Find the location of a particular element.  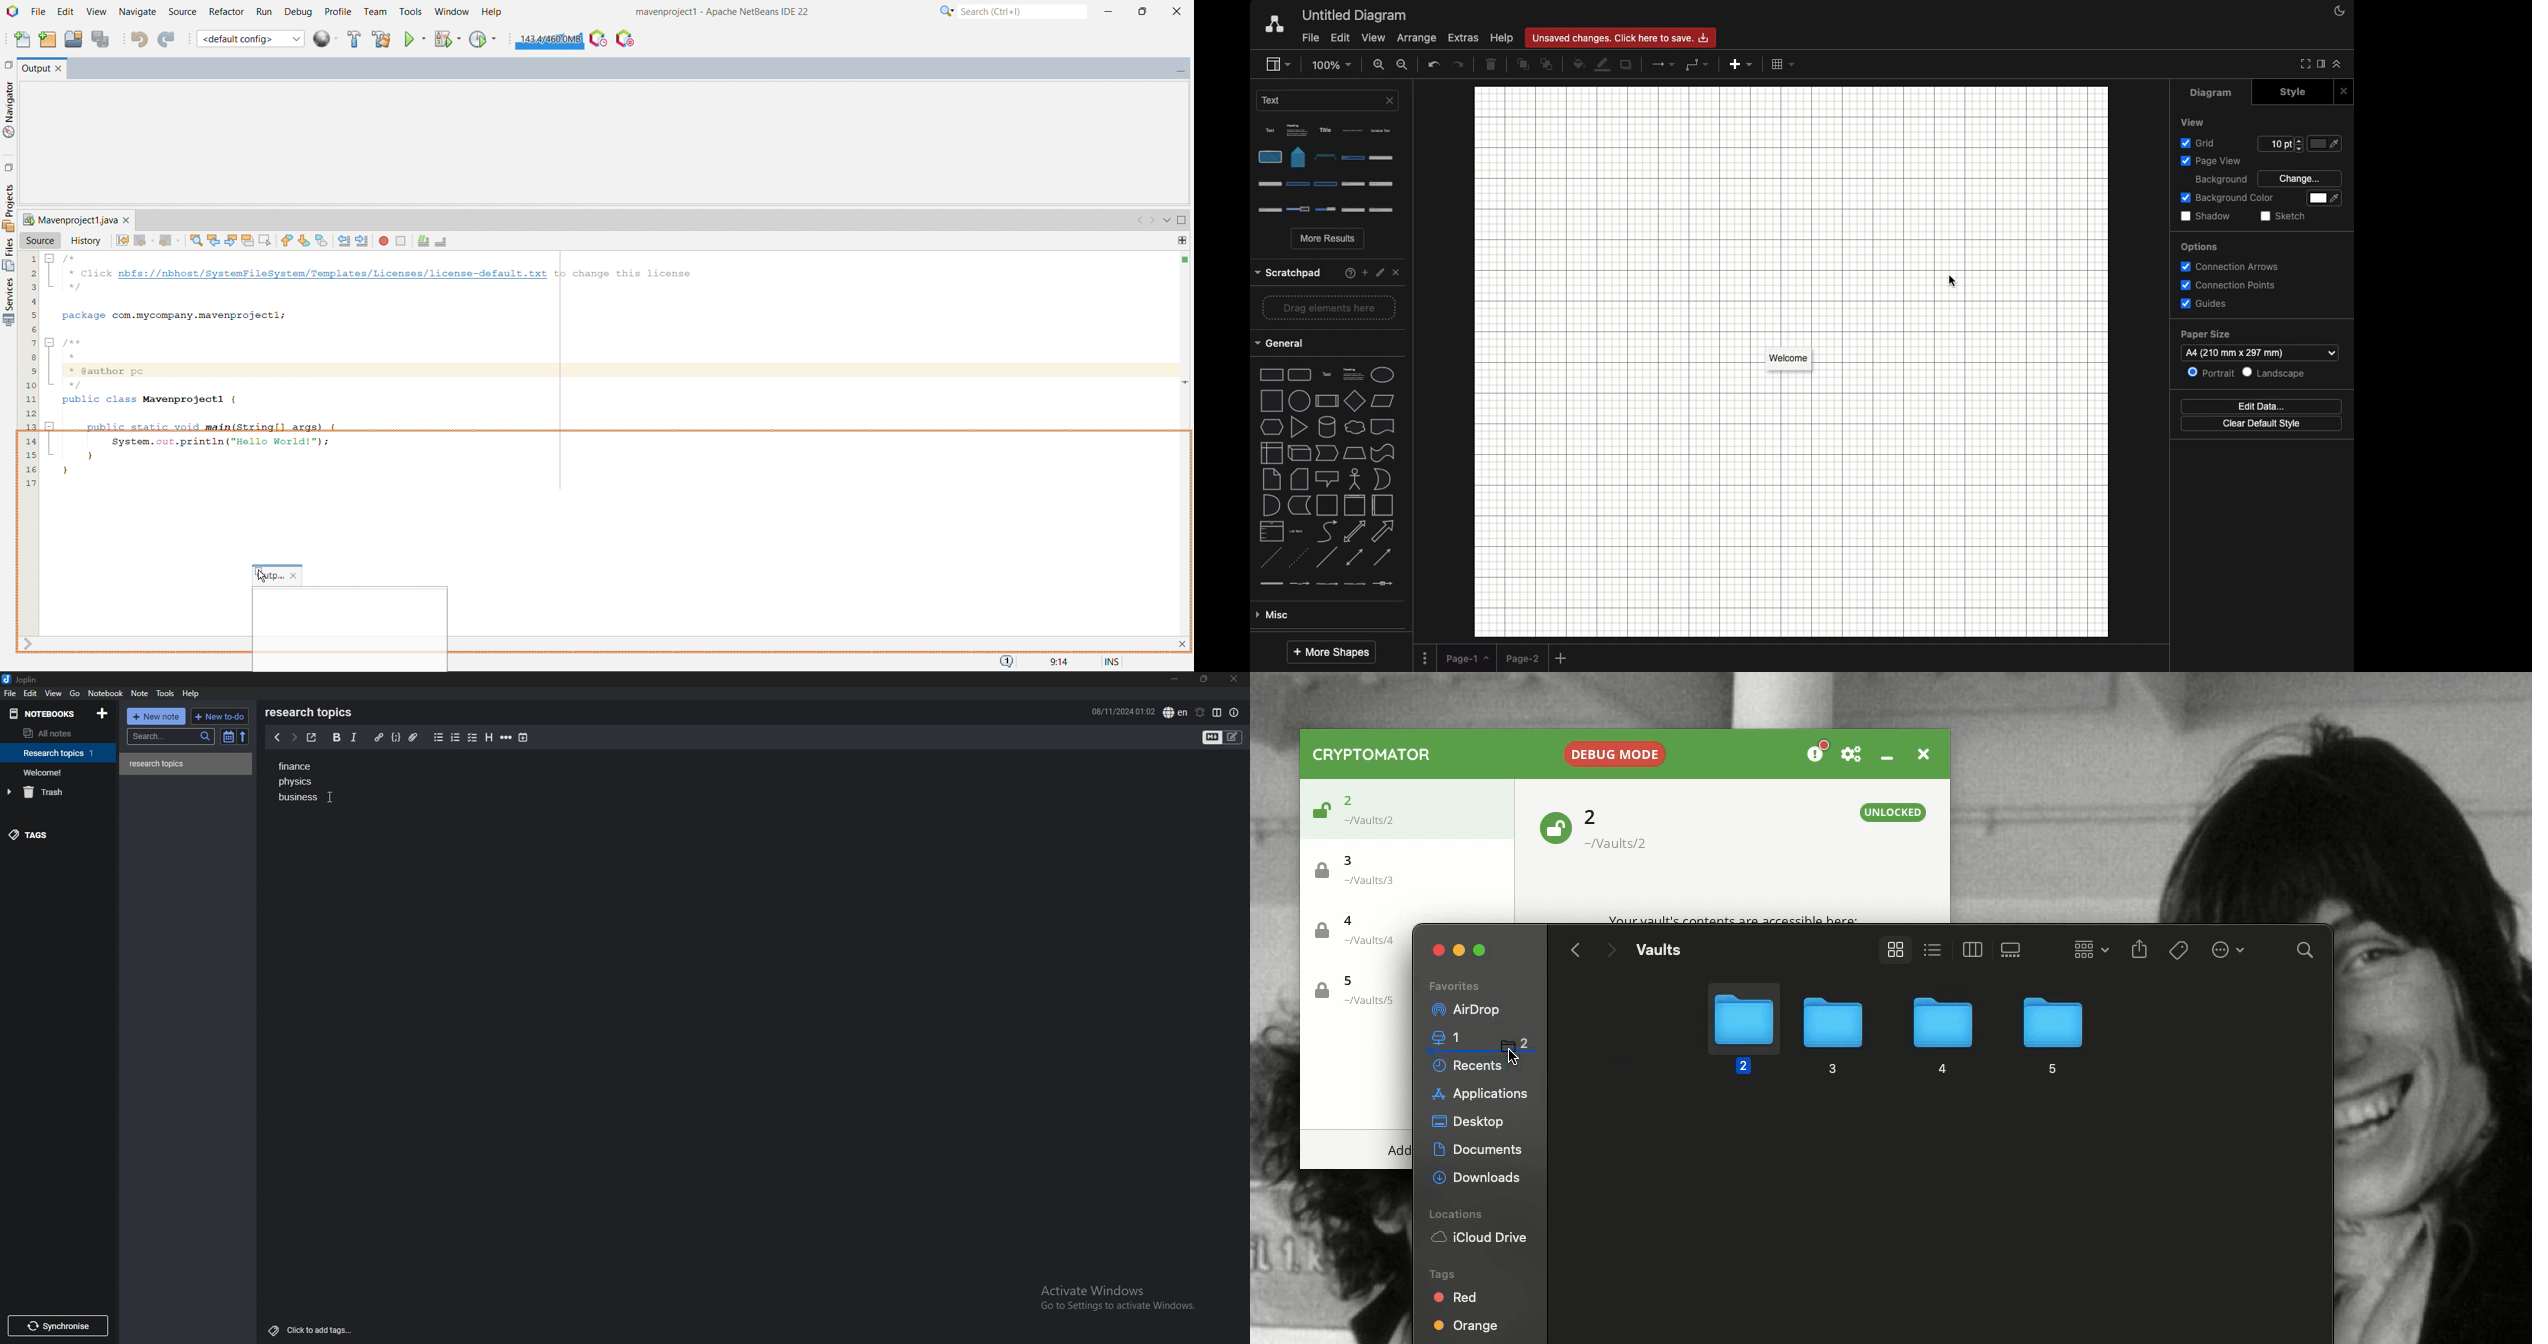

joplin is located at coordinates (21, 680).